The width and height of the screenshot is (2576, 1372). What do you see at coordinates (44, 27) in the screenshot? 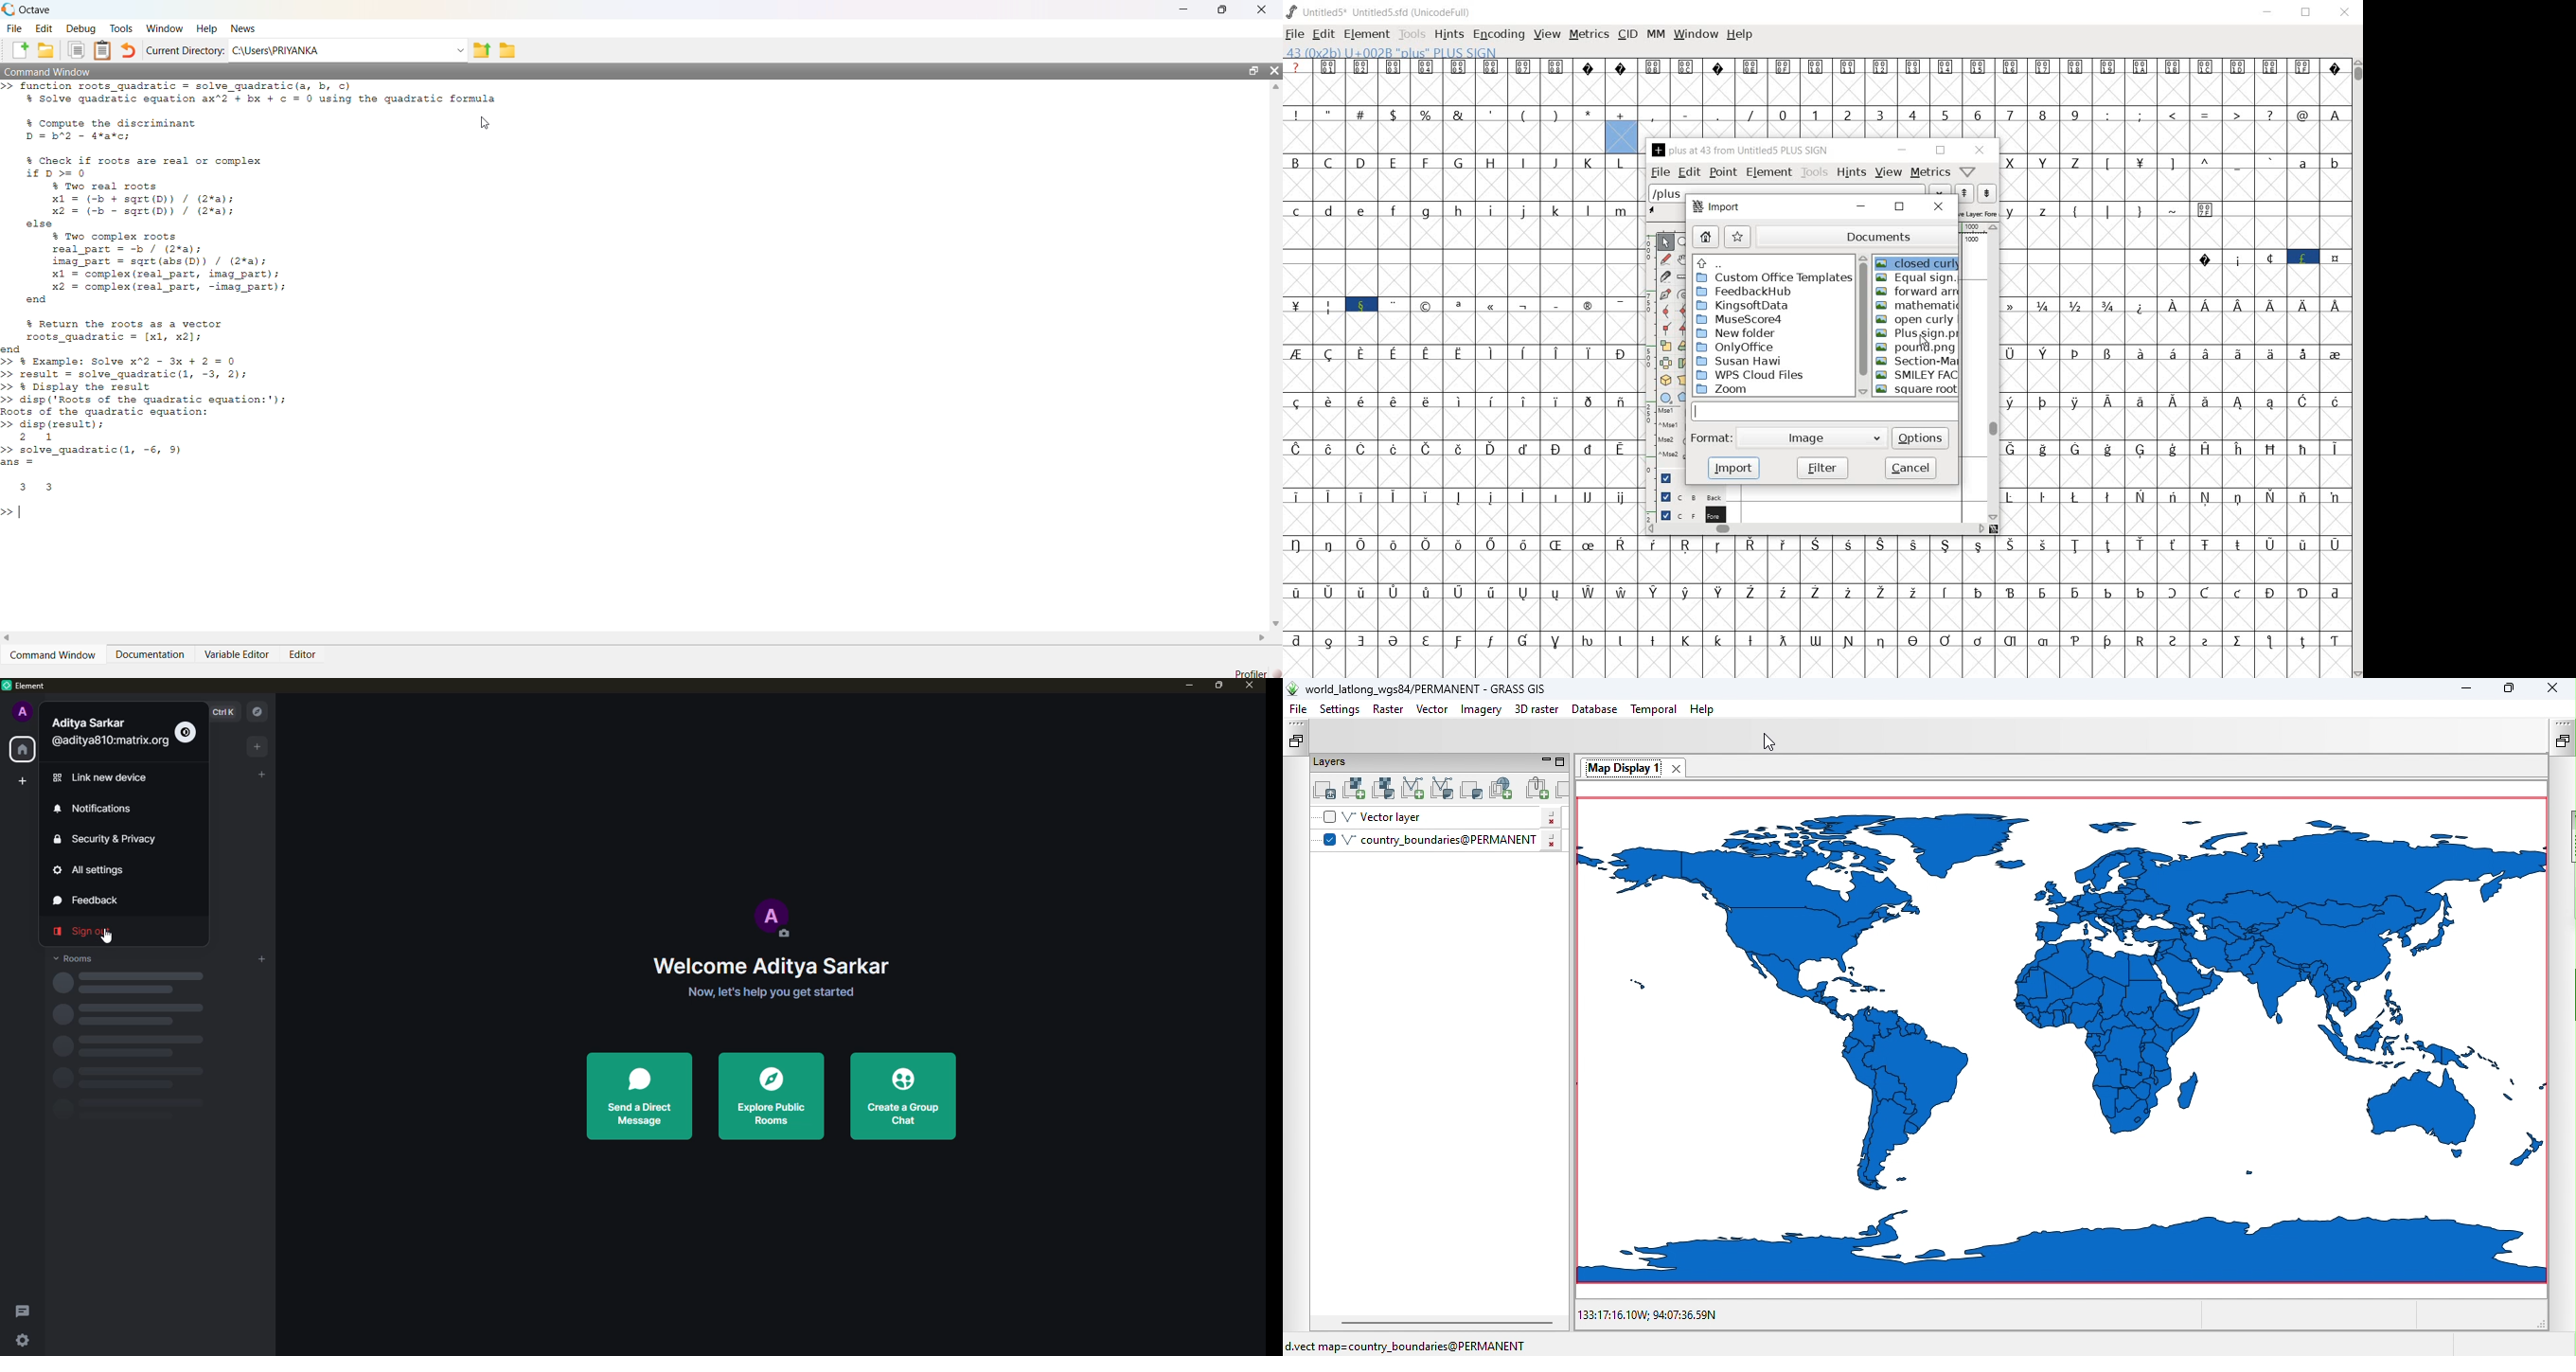
I see `Edit` at bounding box center [44, 27].